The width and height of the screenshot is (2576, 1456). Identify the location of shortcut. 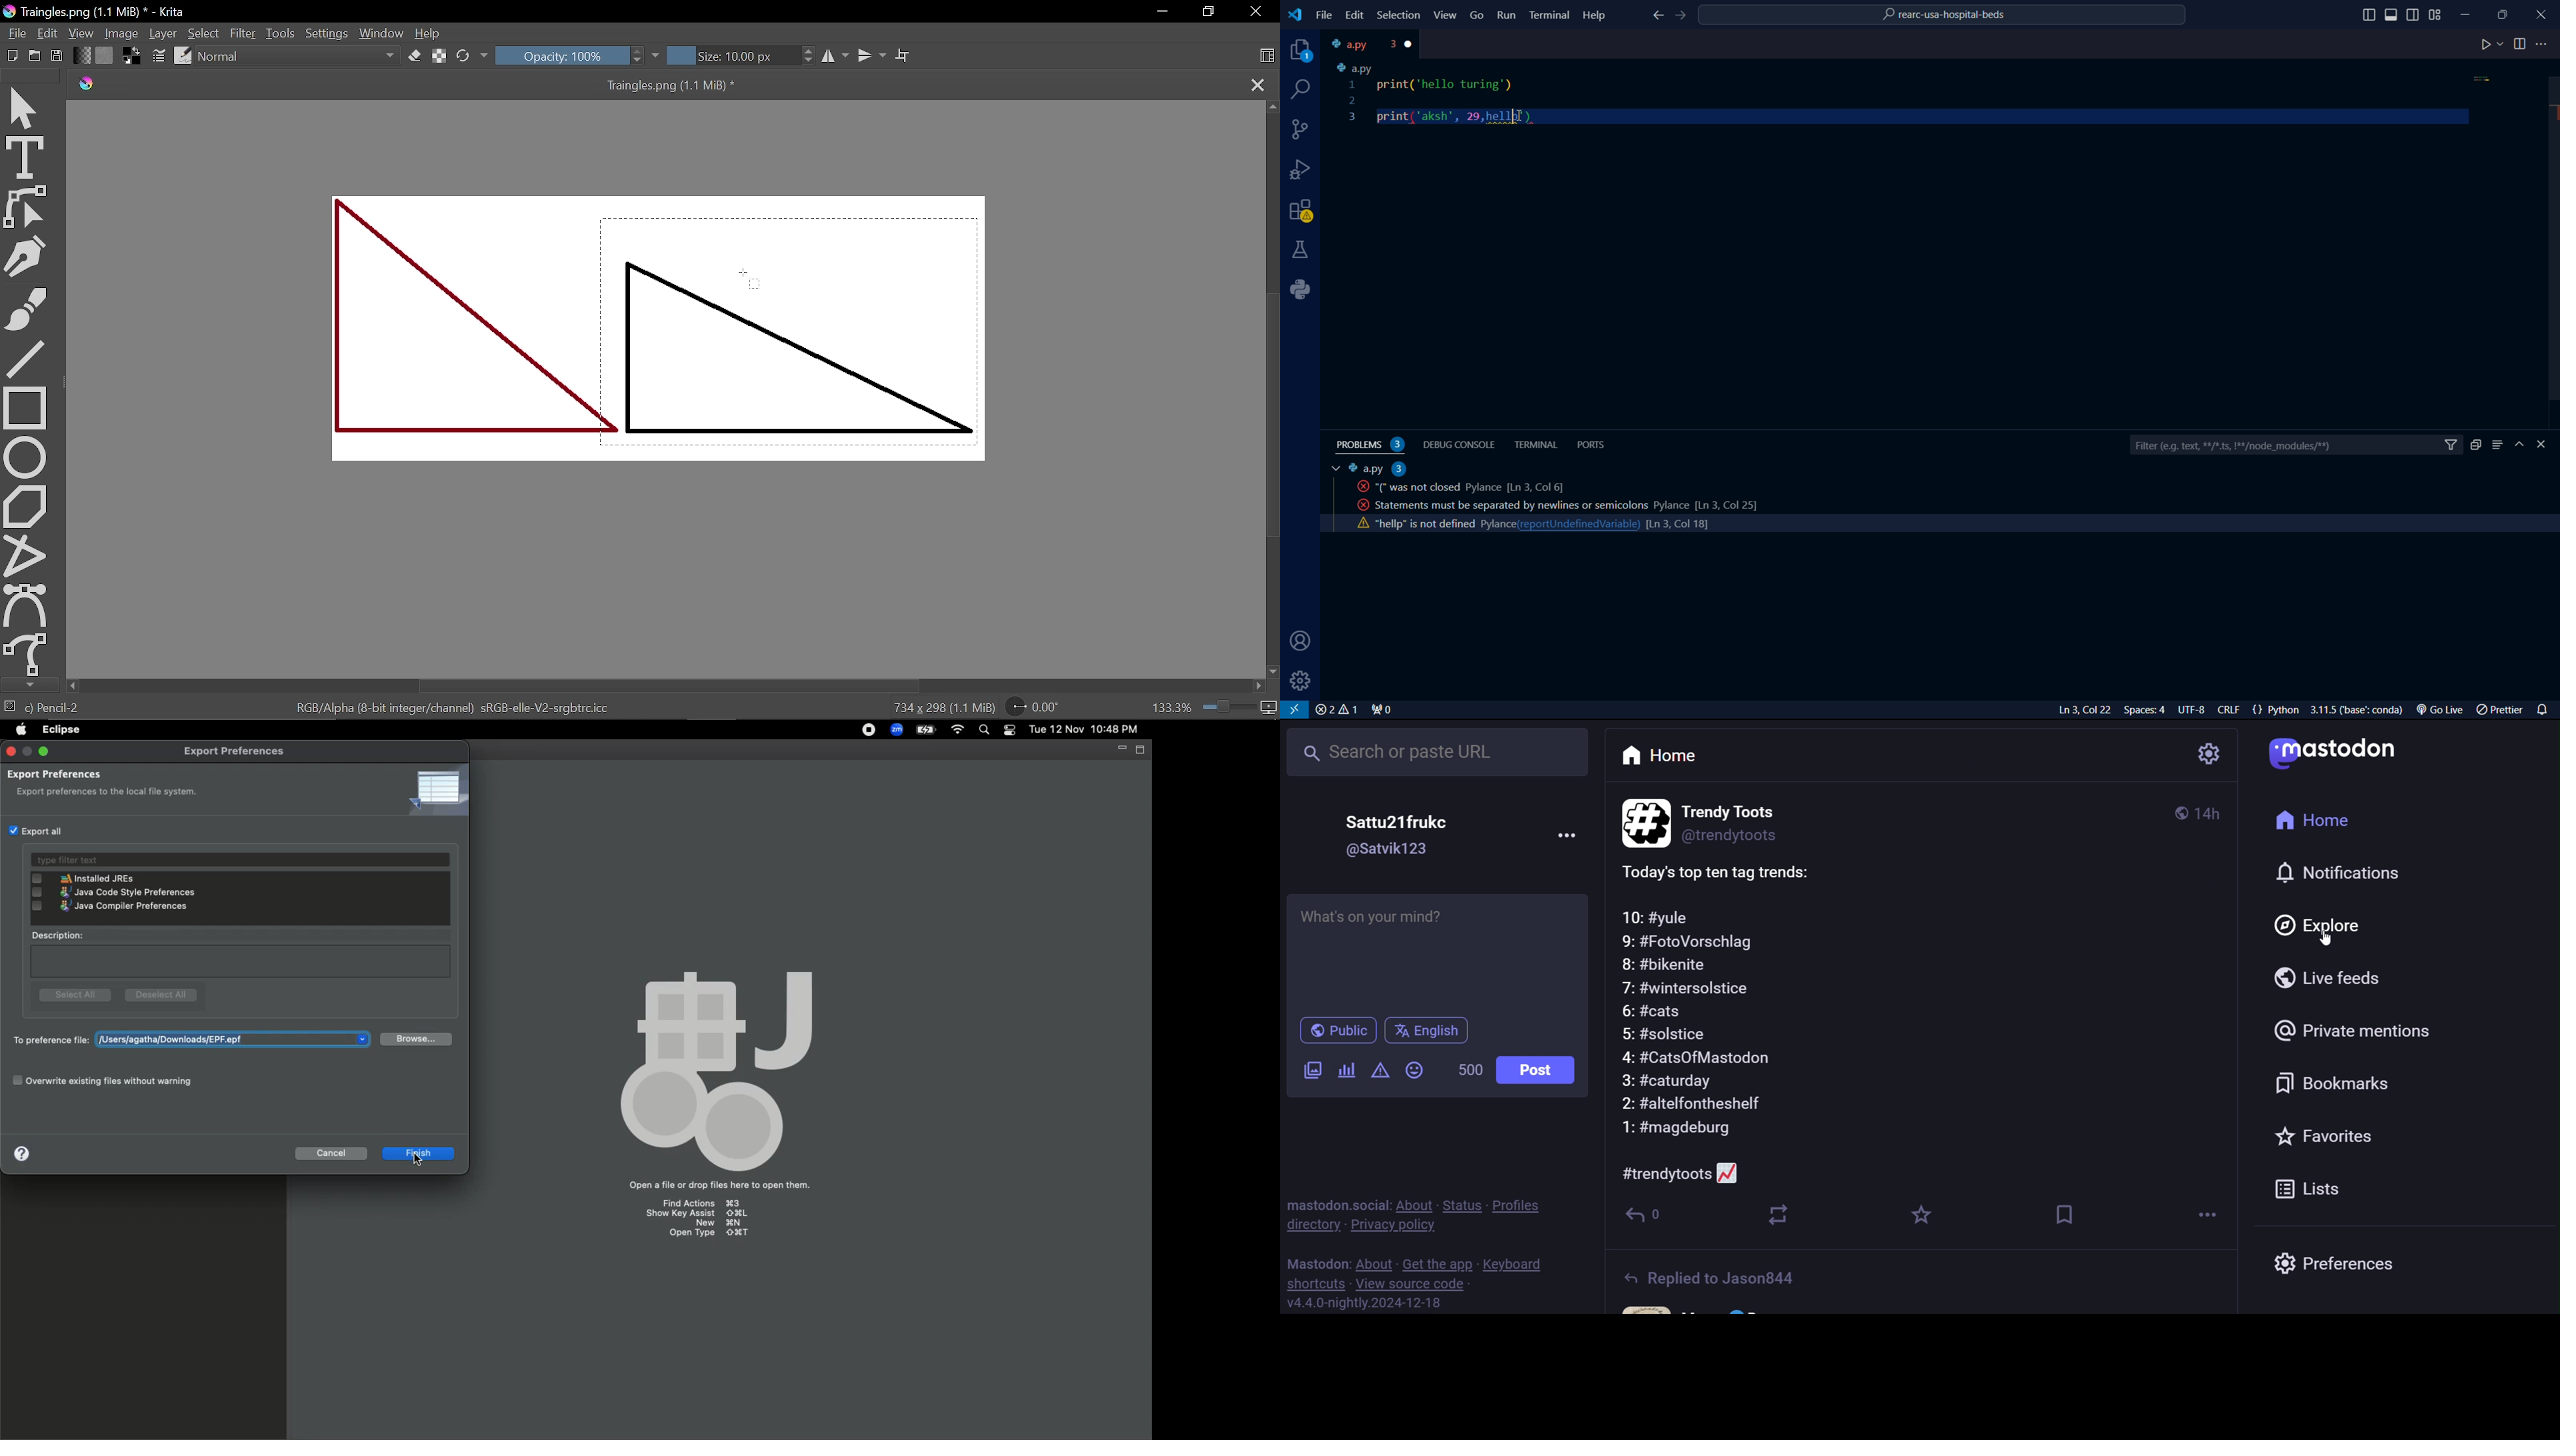
(1316, 1284).